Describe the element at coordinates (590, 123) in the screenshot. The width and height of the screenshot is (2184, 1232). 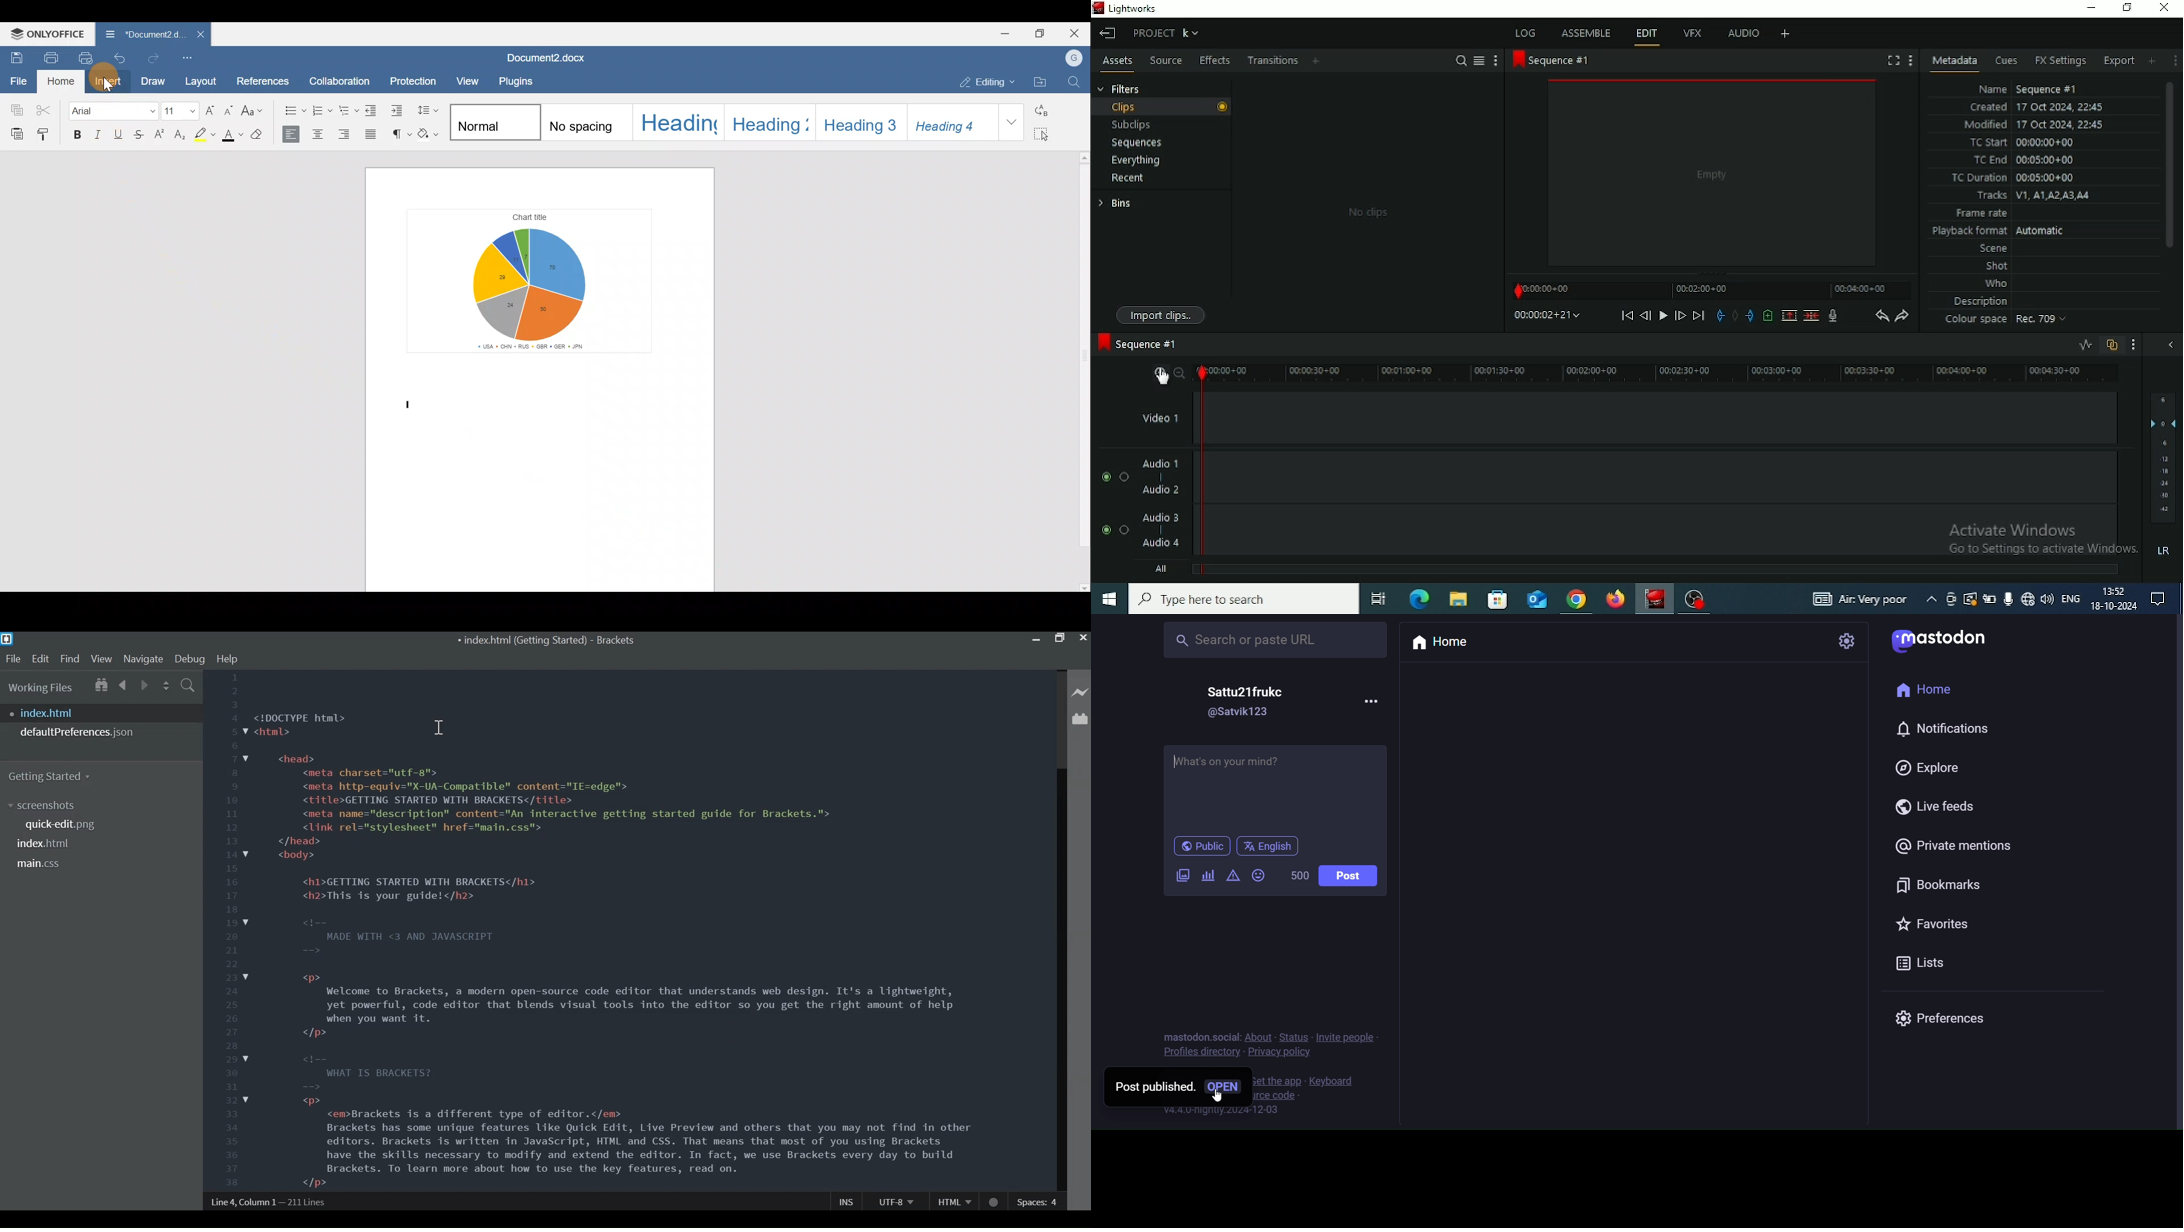
I see `Style 2` at that location.